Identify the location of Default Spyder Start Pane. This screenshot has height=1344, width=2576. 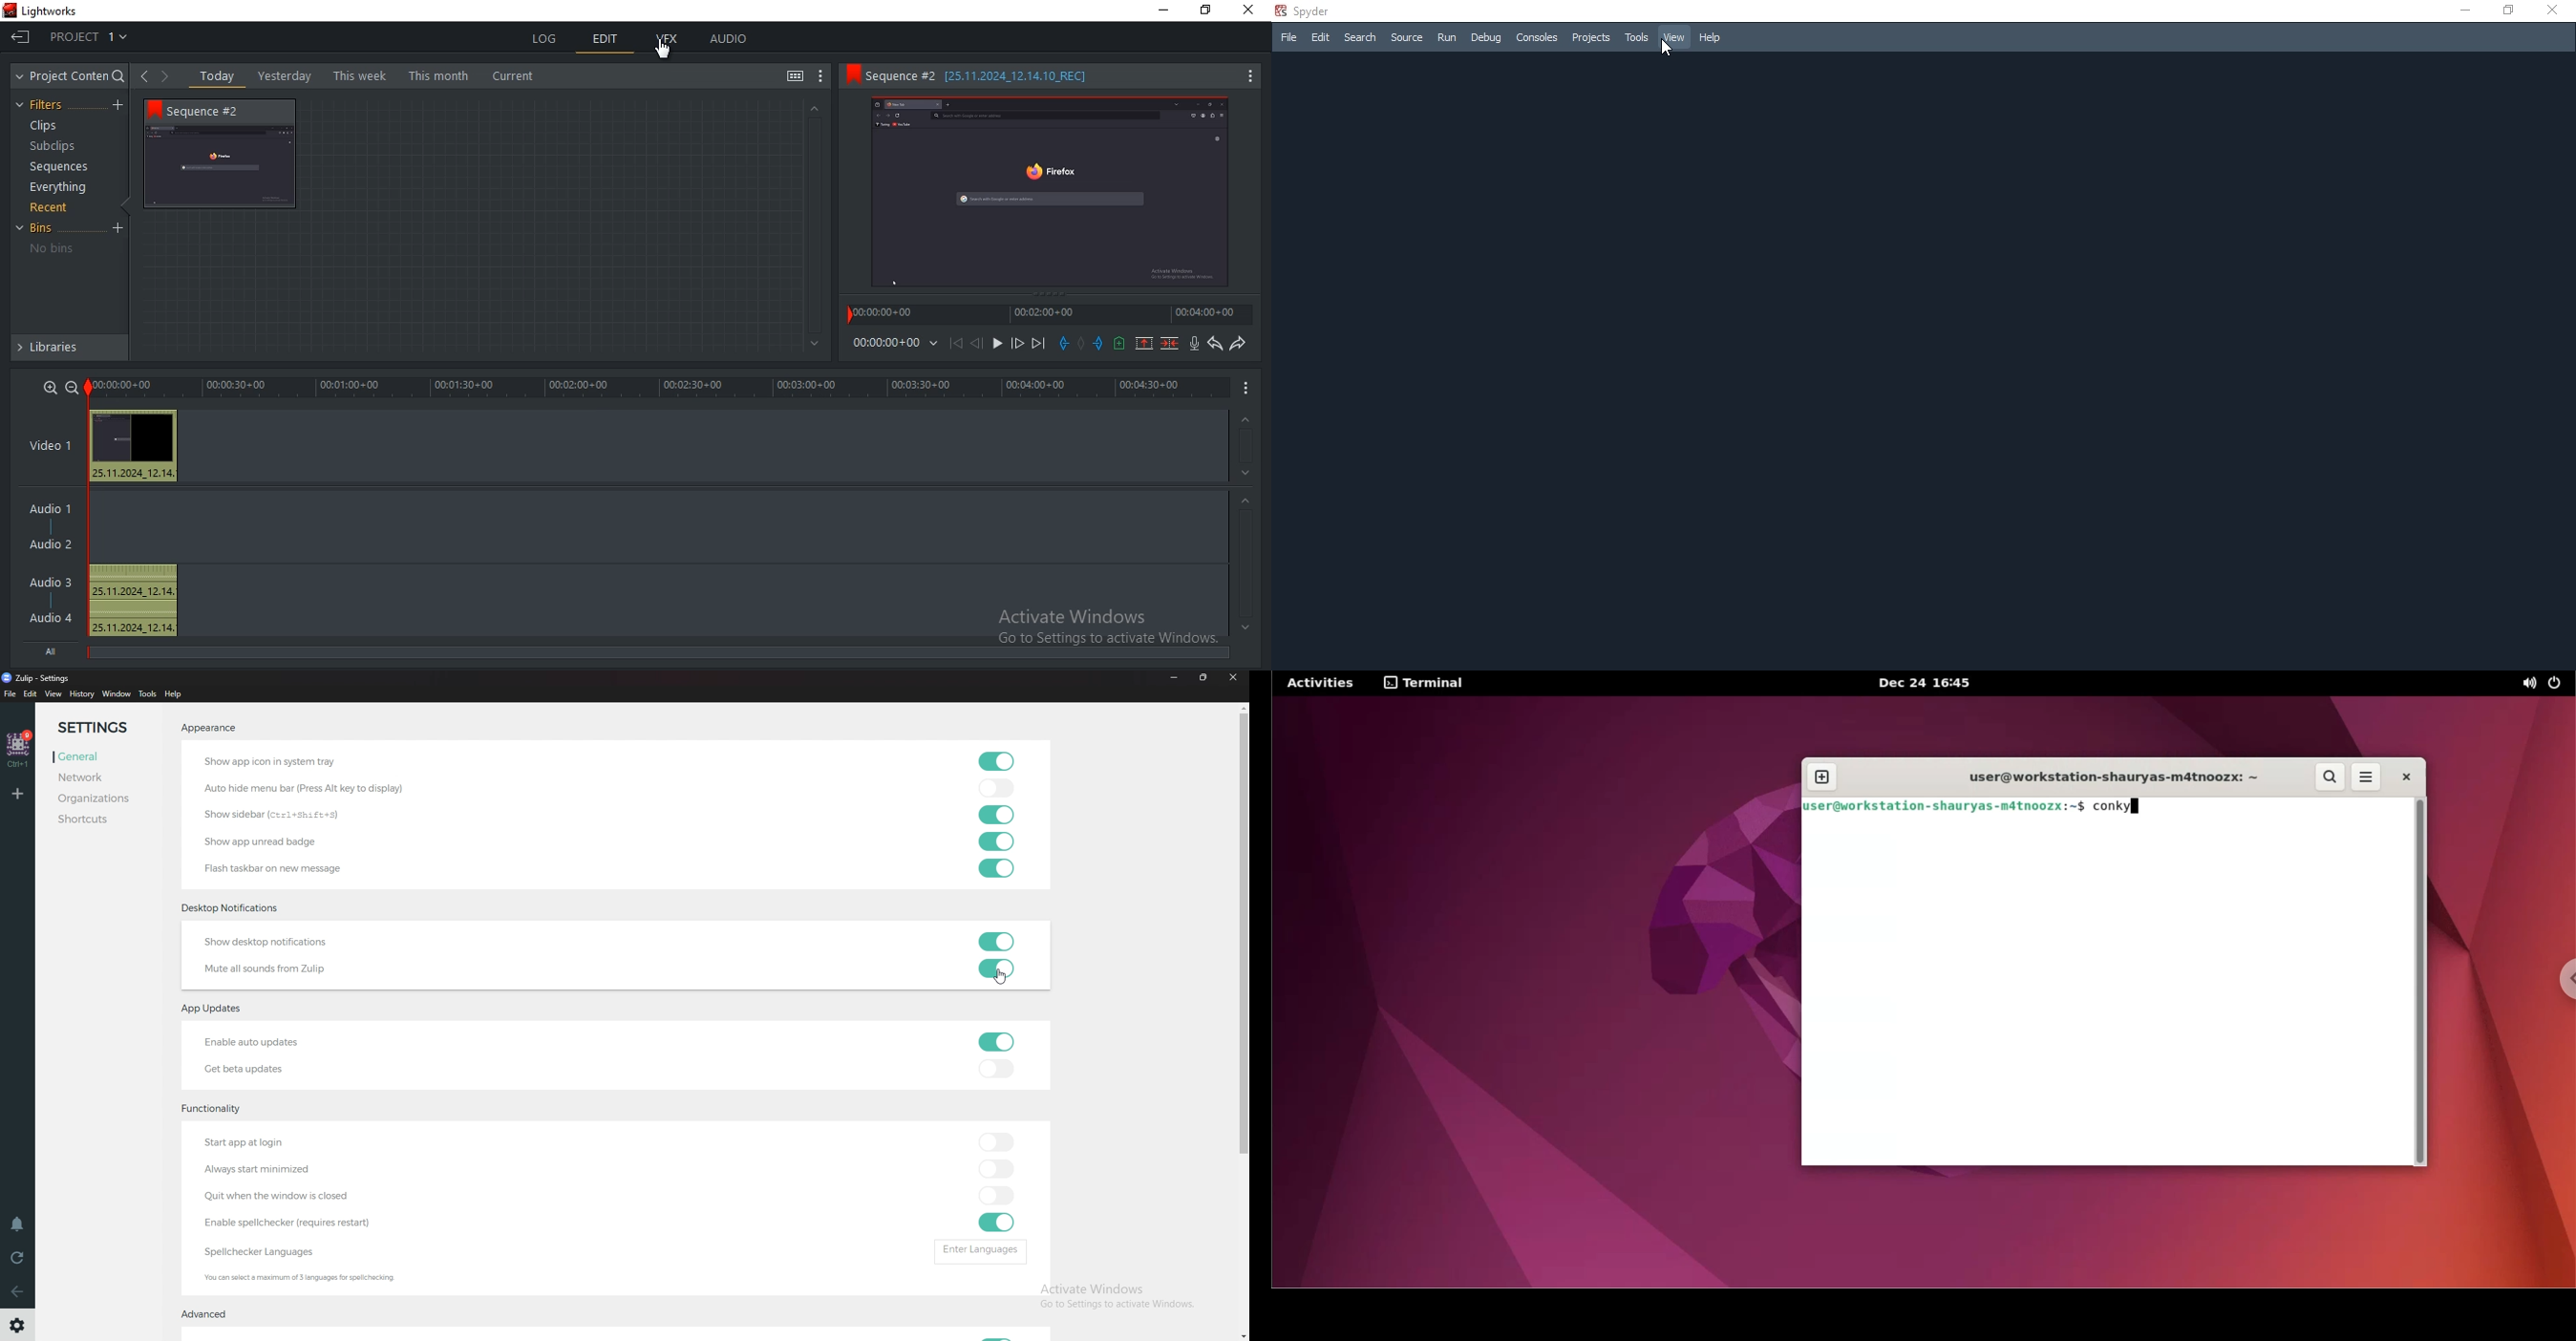
(1922, 364).